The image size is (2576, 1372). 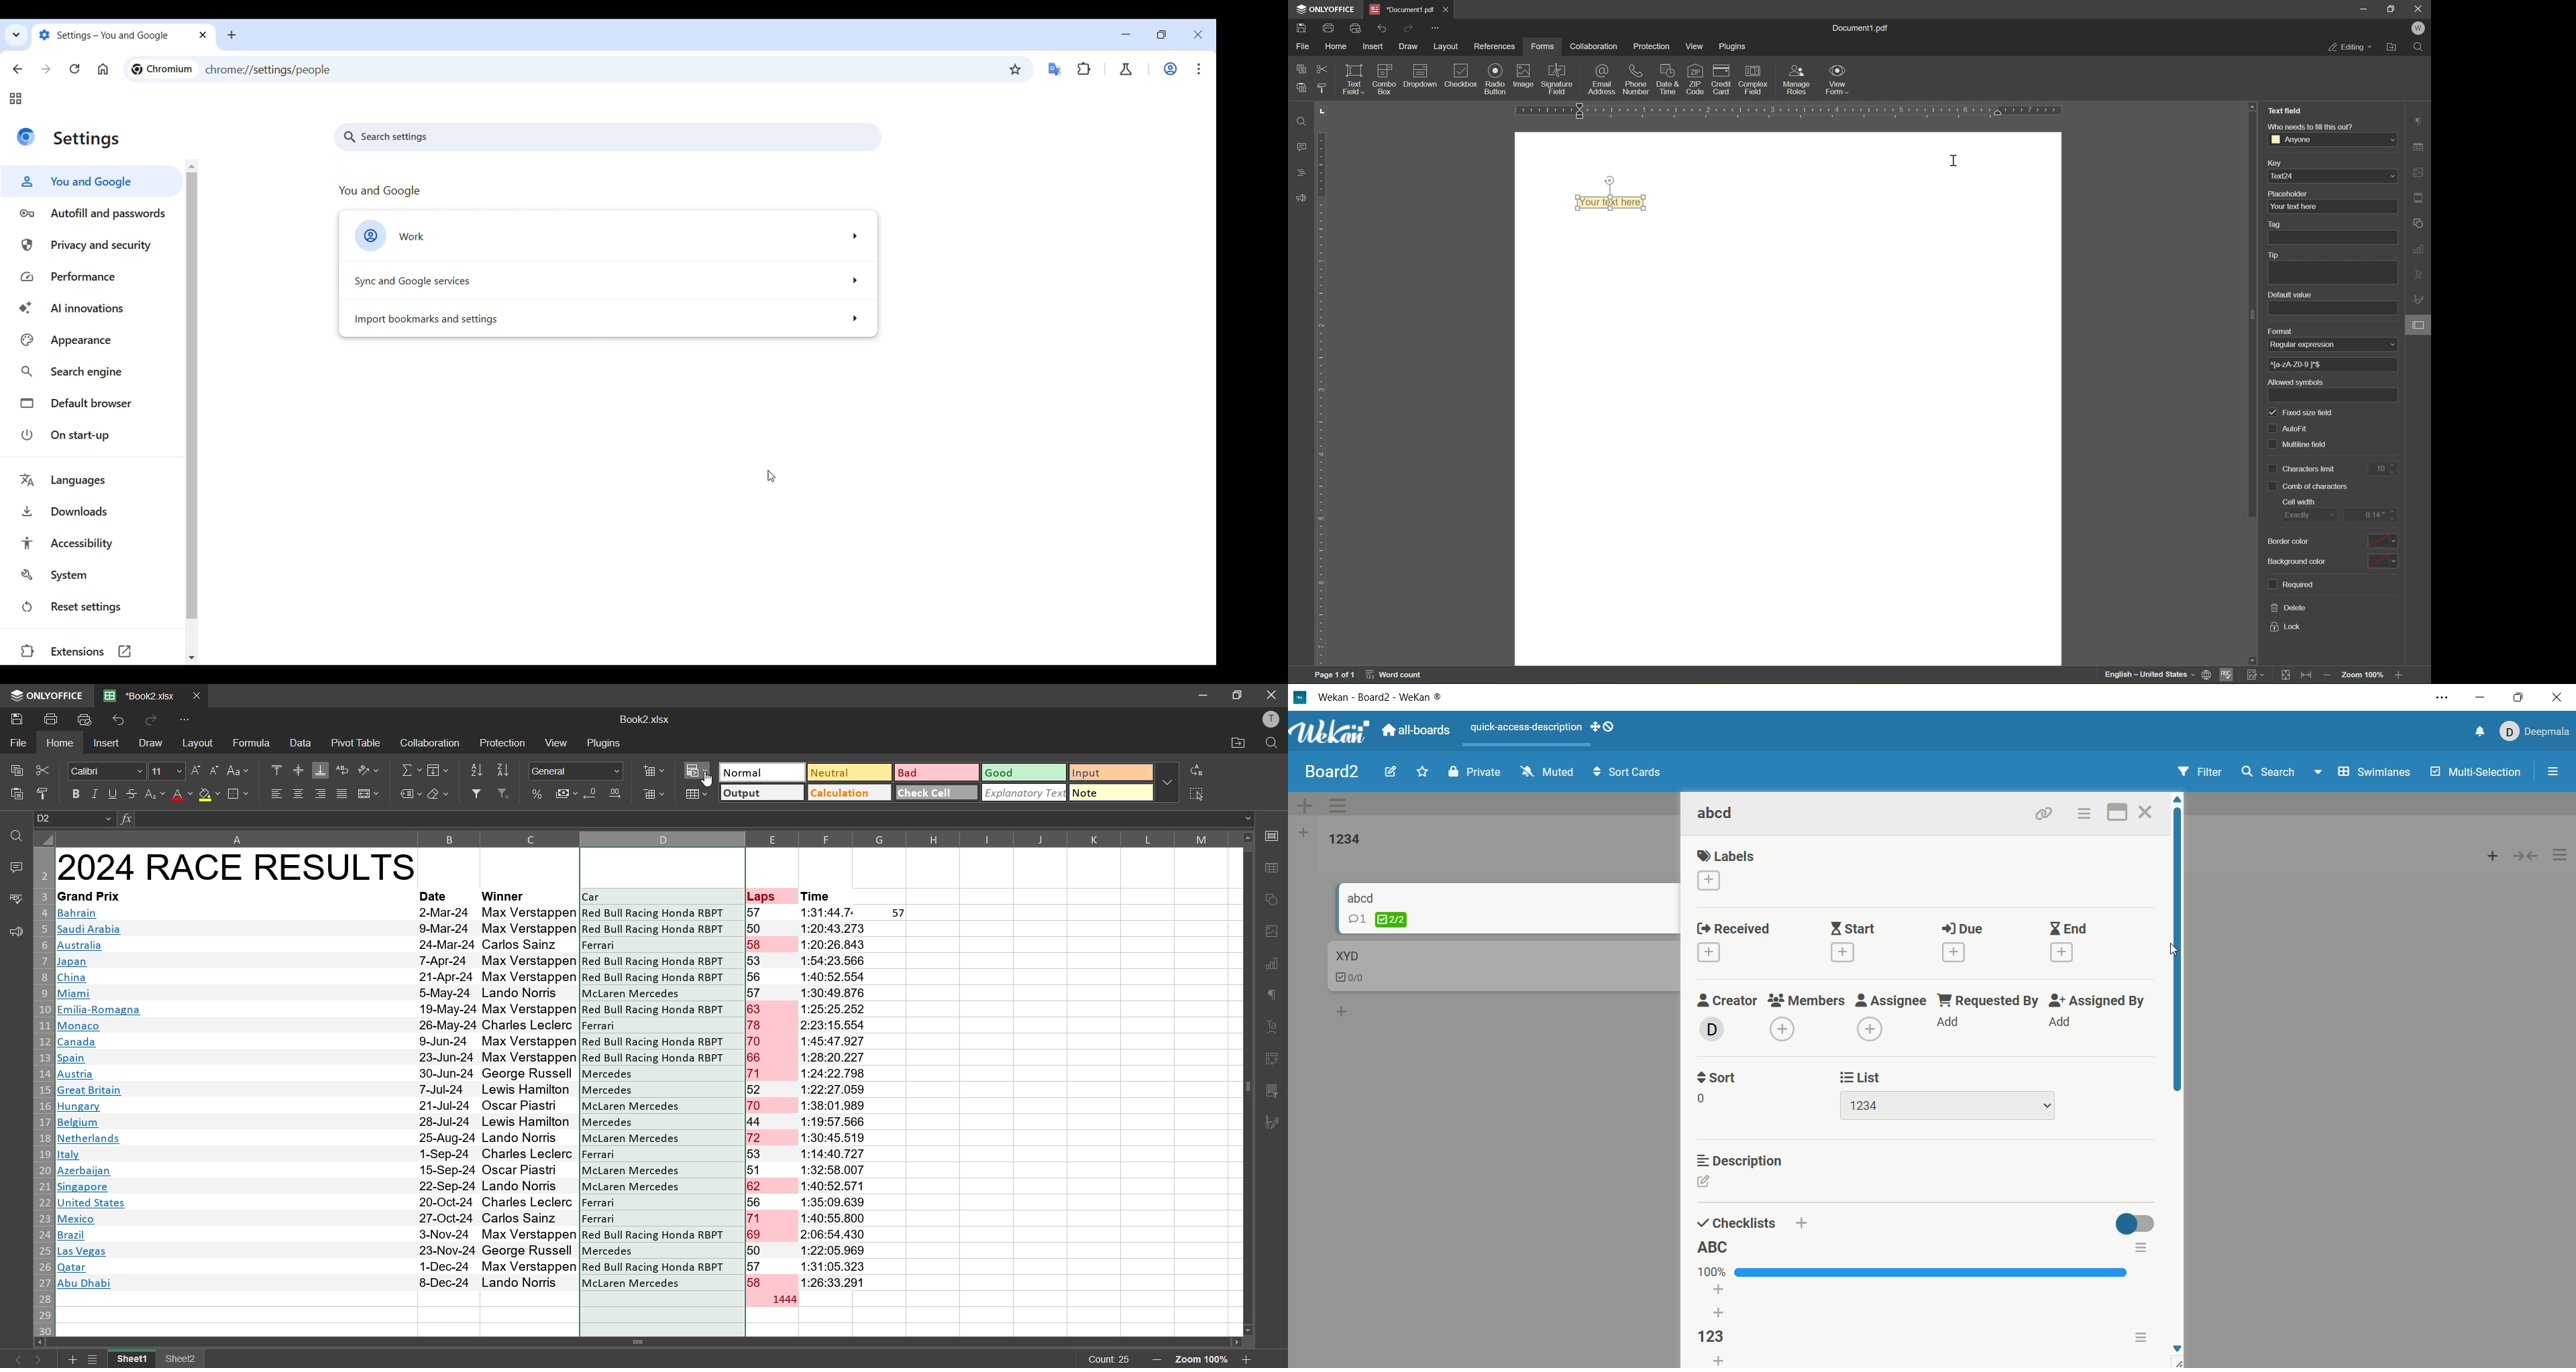 What do you see at coordinates (1273, 839) in the screenshot?
I see `call settings` at bounding box center [1273, 839].